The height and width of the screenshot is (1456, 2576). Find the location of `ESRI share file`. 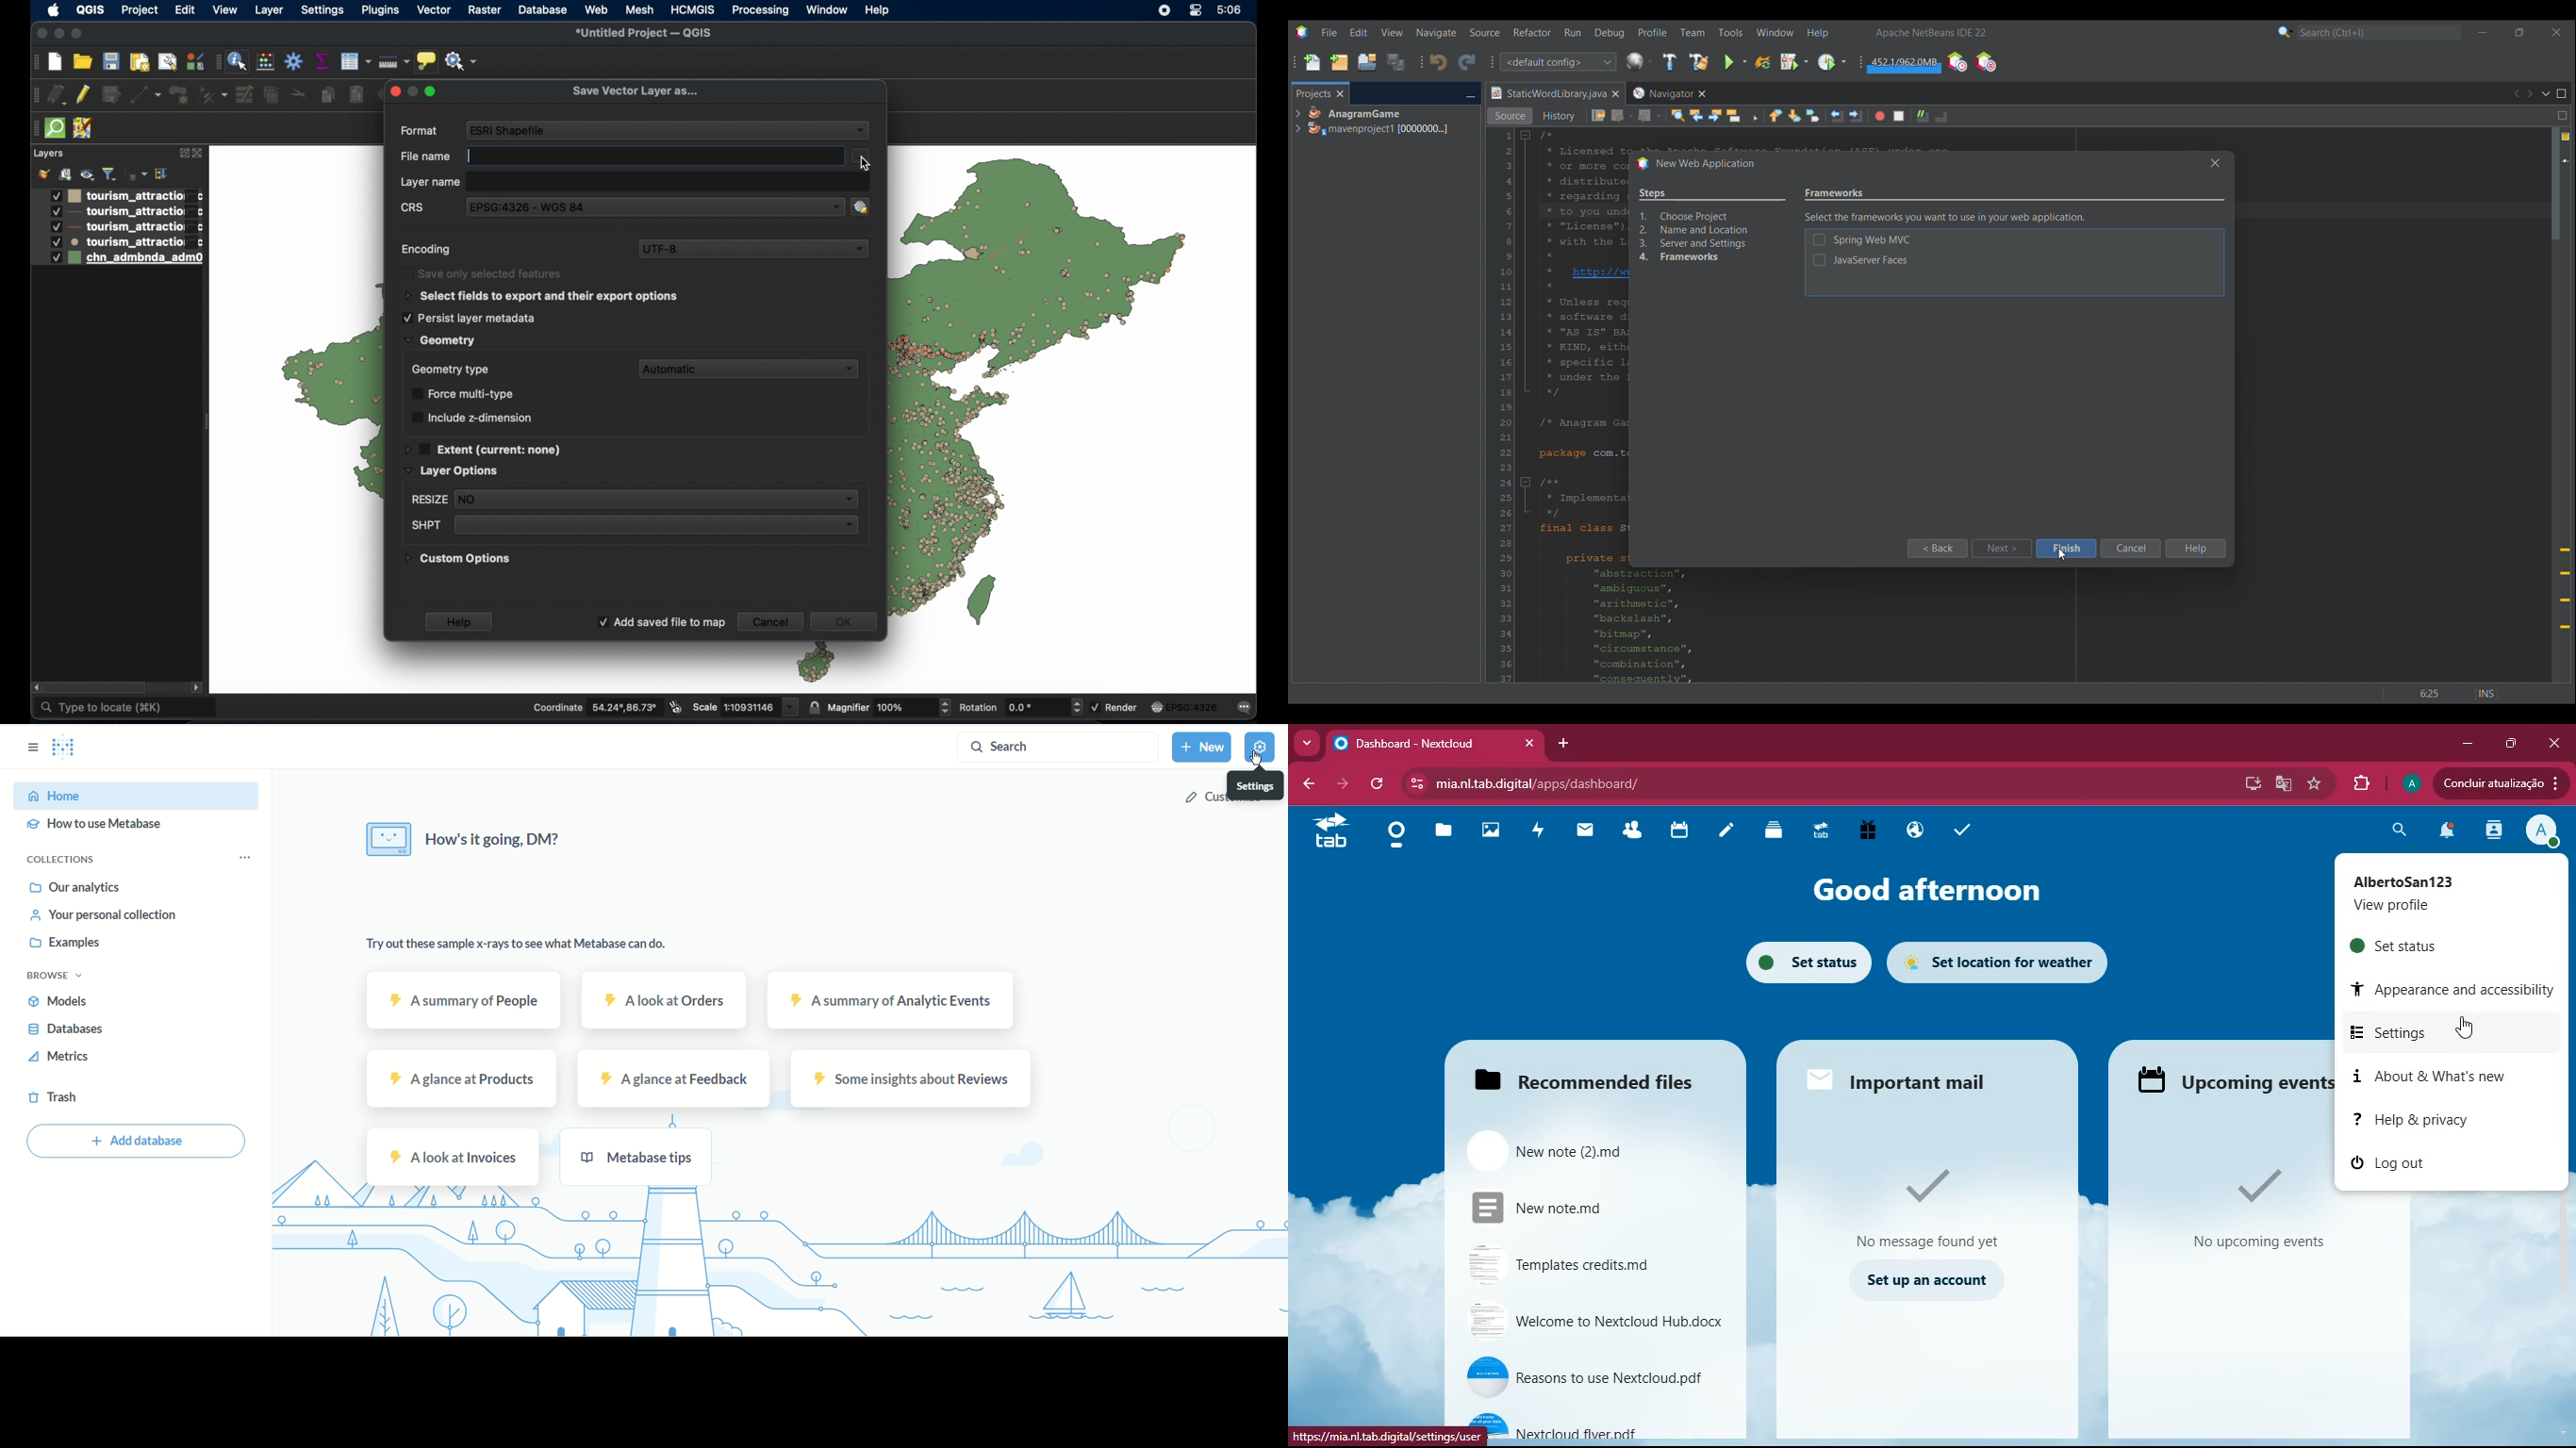

ESRI share file is located at coordinates (509, 129).